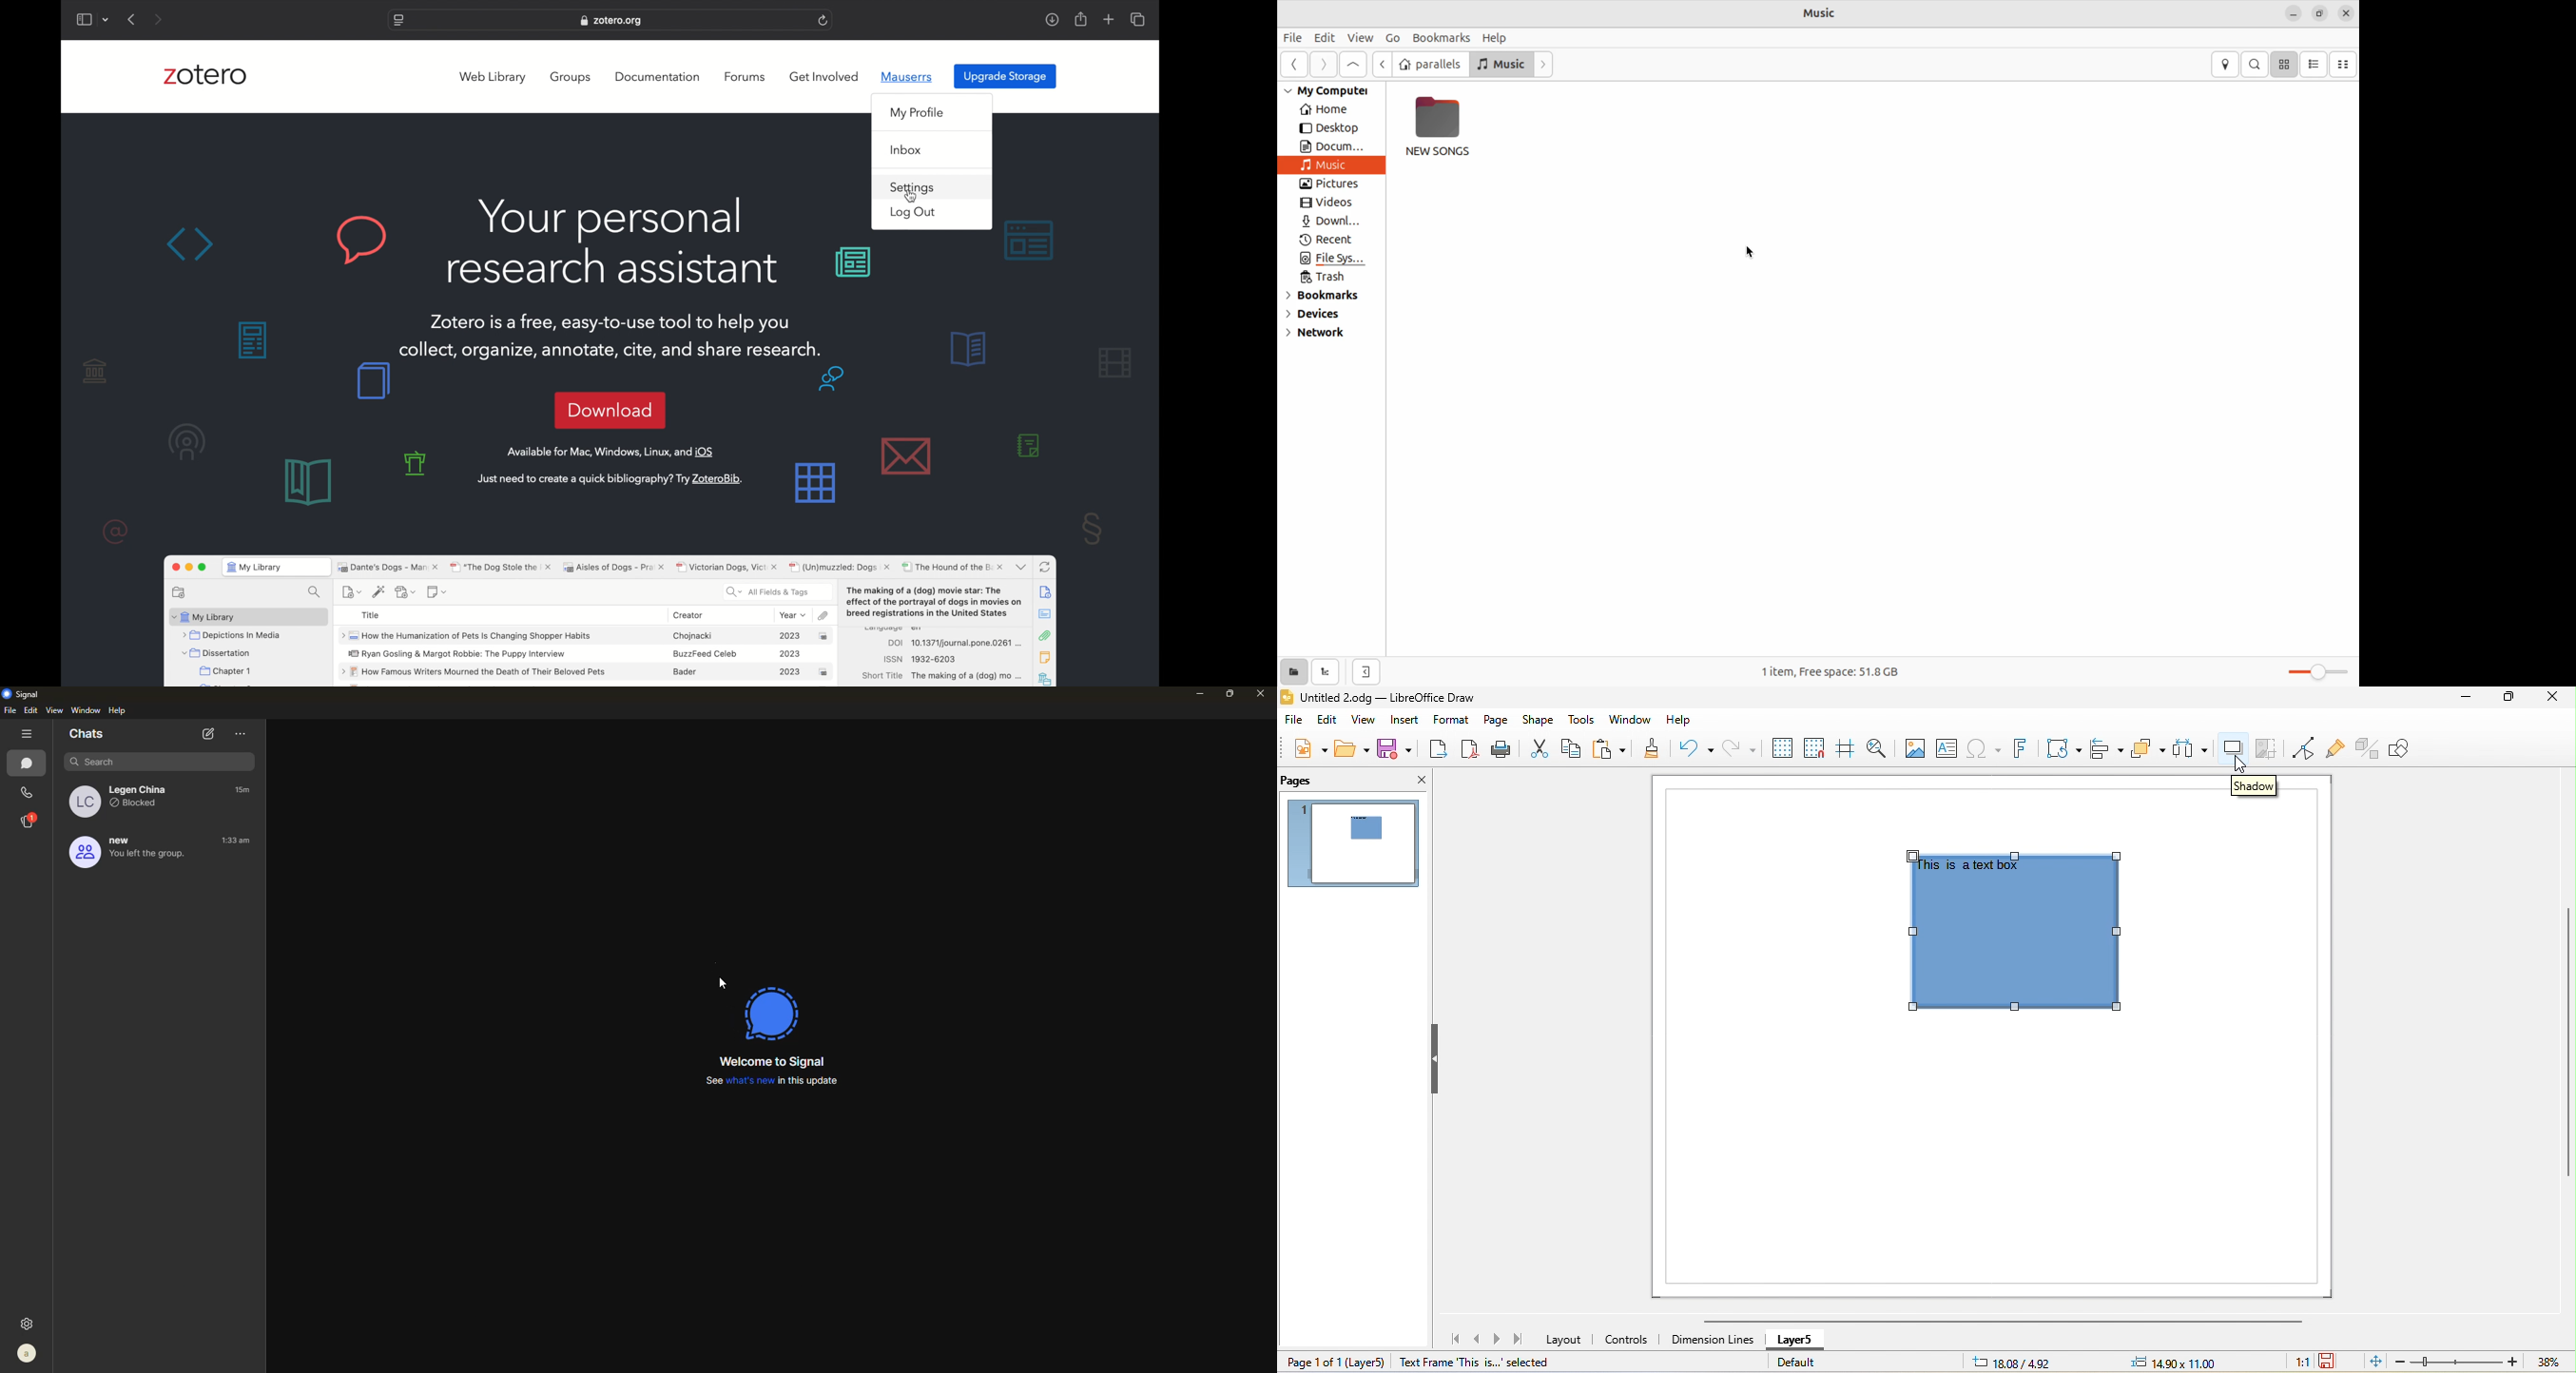 Image resolution: width=2576 pixels, height=1400 pixels. Describe the element at coordinates (373, 381) in the screenshot. I see `background graphics` at that location.